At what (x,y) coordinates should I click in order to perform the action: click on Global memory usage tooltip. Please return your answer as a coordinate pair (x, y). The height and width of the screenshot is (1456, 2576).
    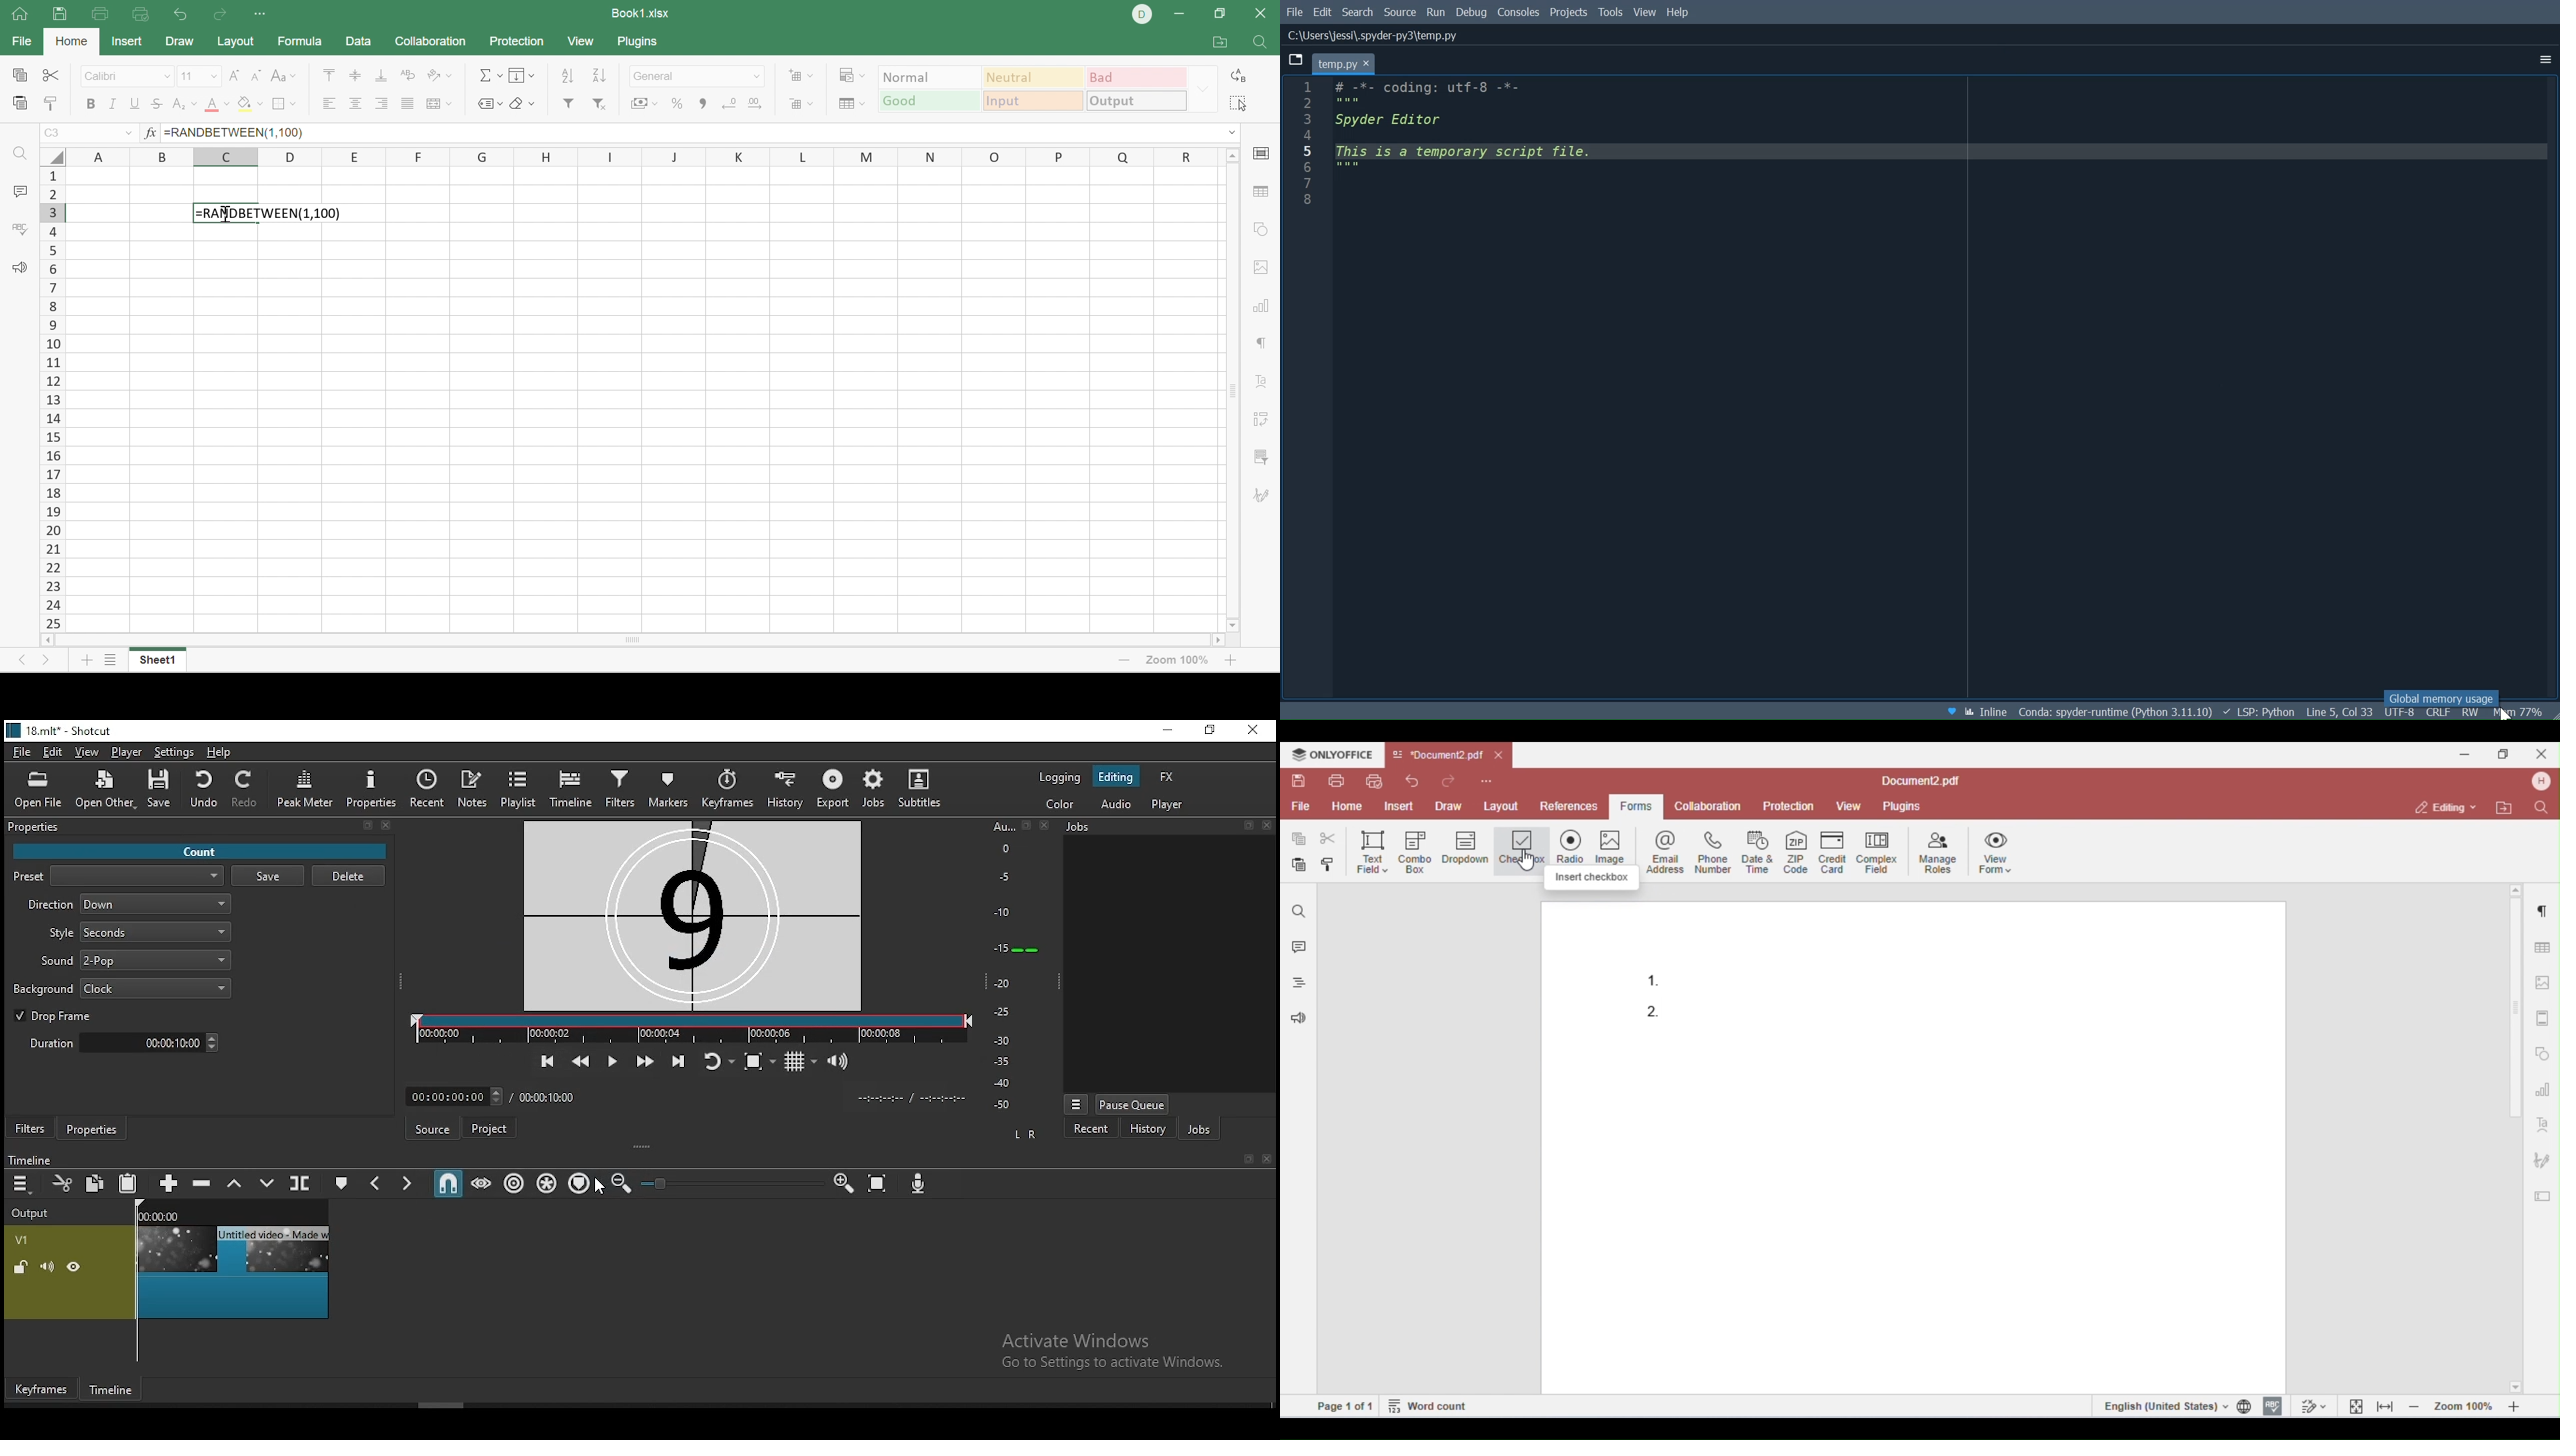
    Looking at the image, I should click on (2441, 695).